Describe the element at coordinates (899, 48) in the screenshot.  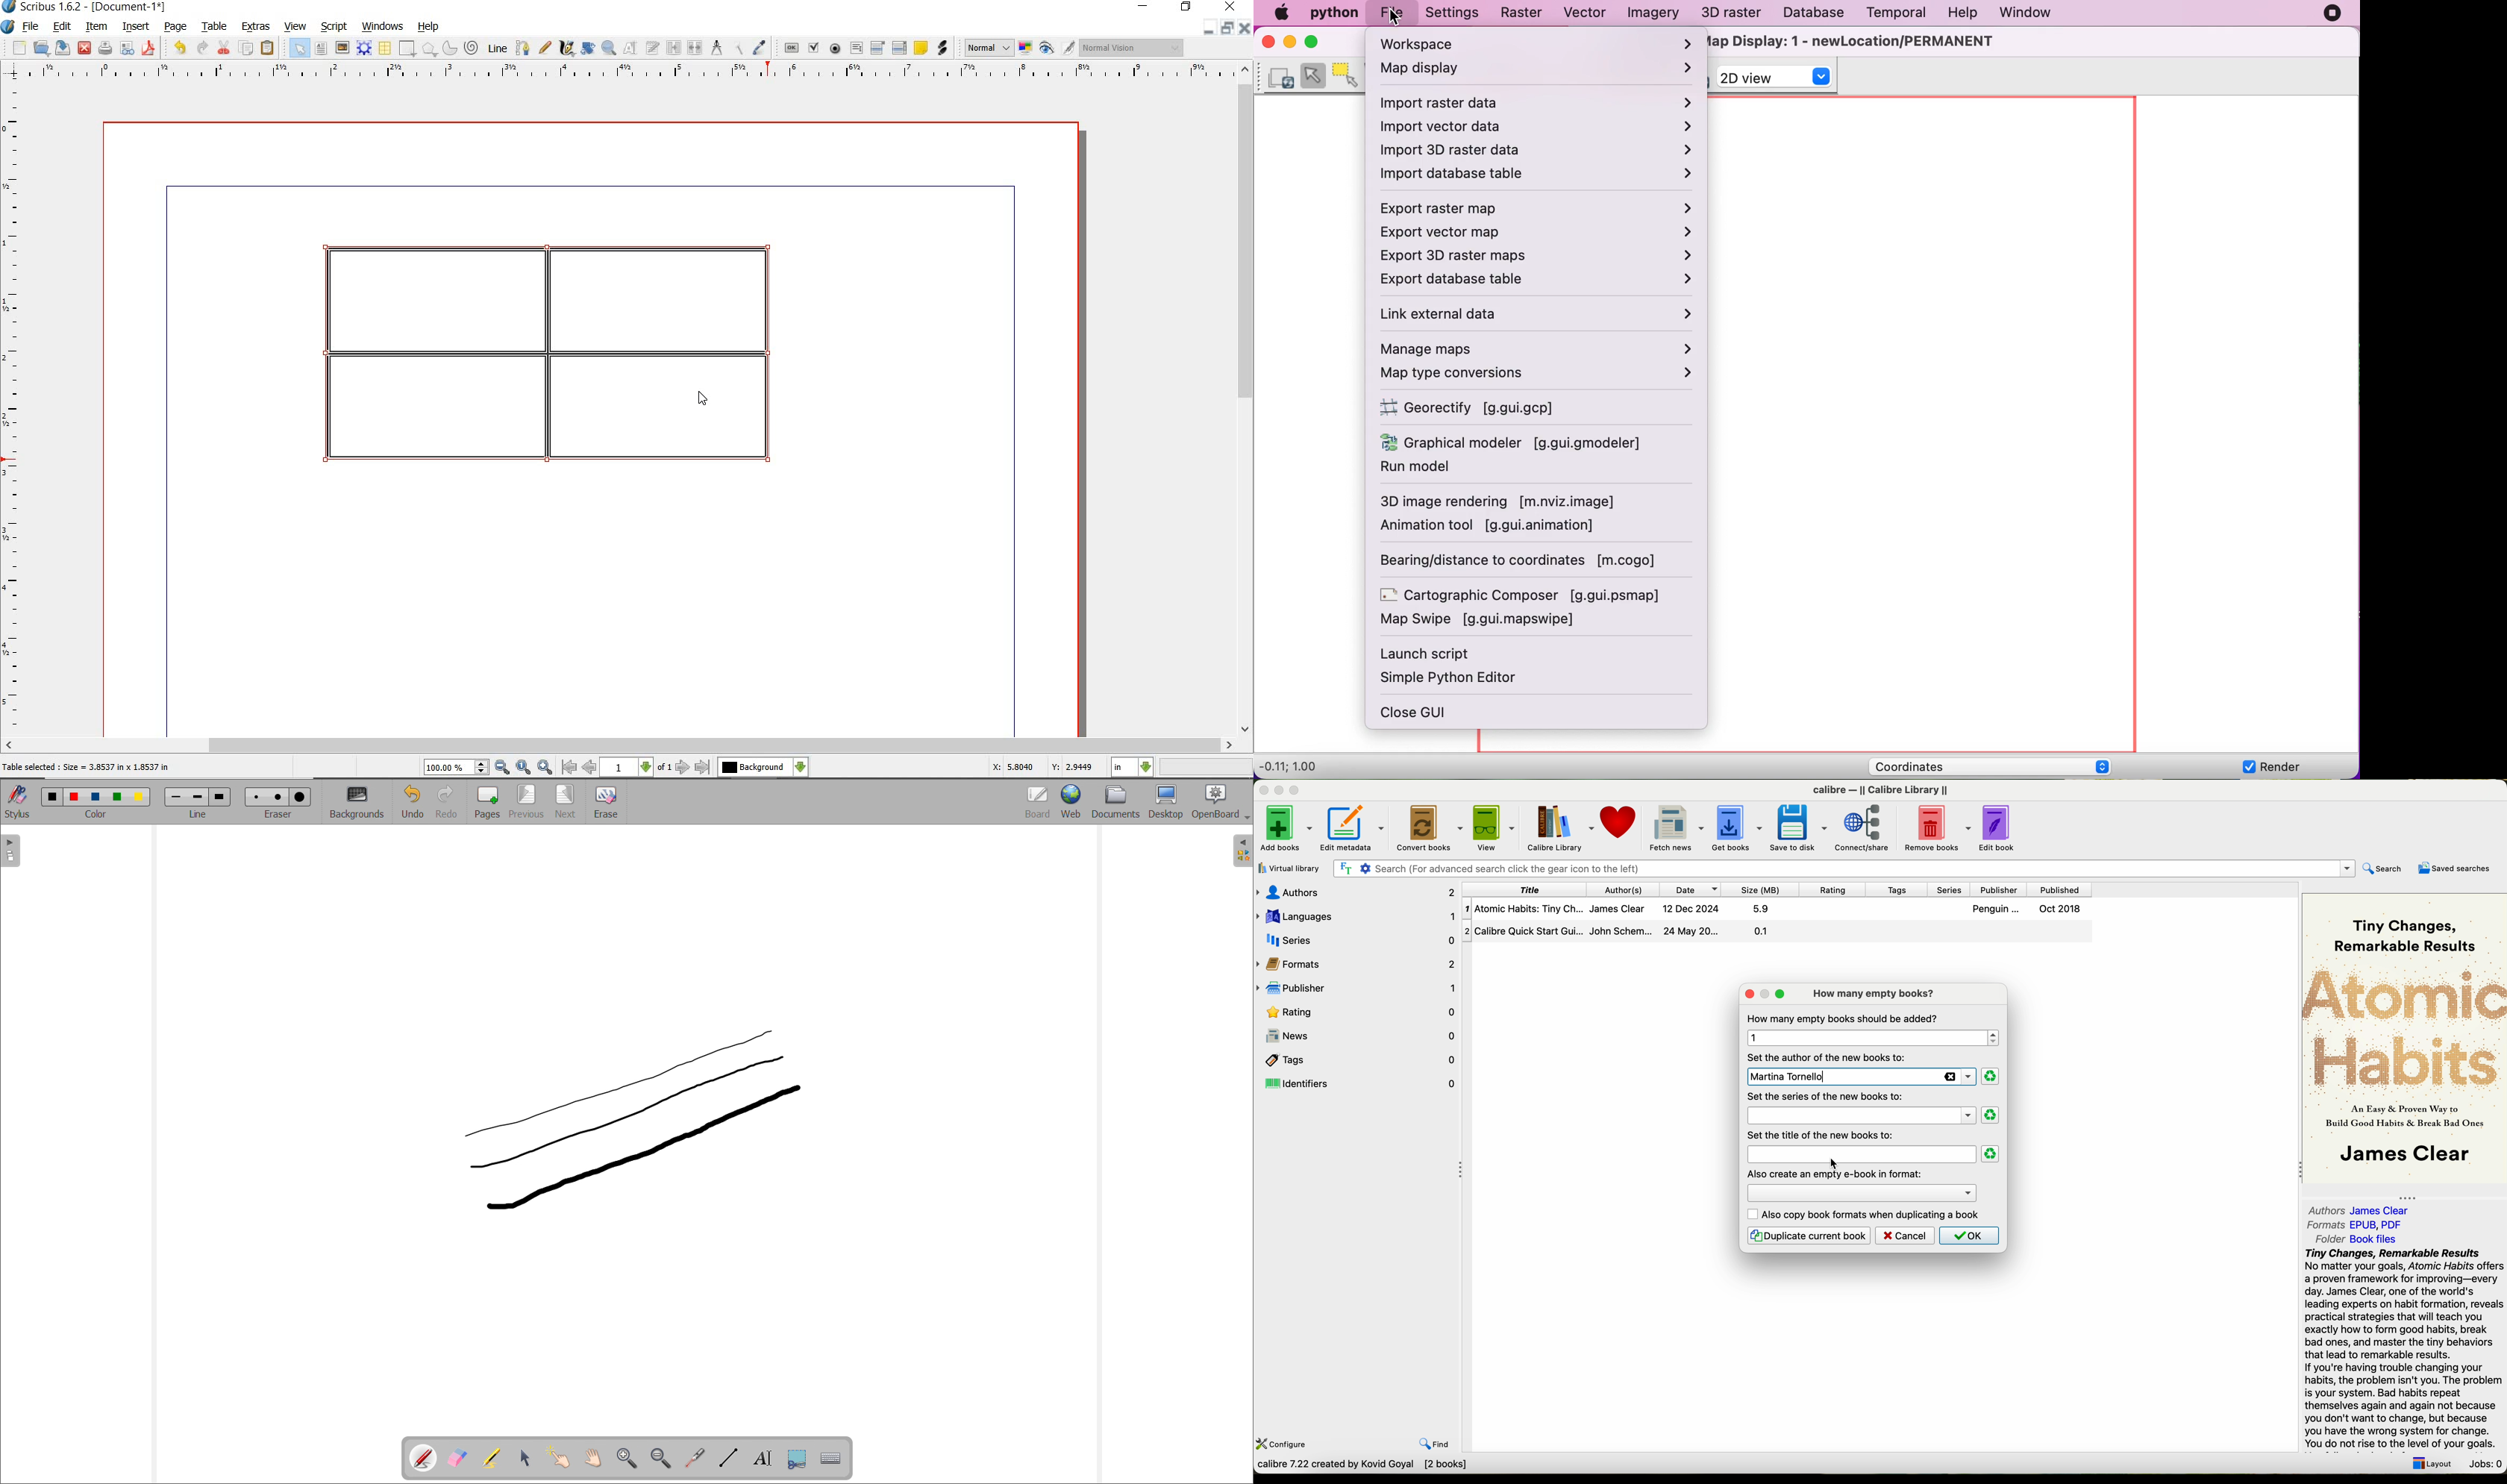
I see `PDF List Box` at that location.